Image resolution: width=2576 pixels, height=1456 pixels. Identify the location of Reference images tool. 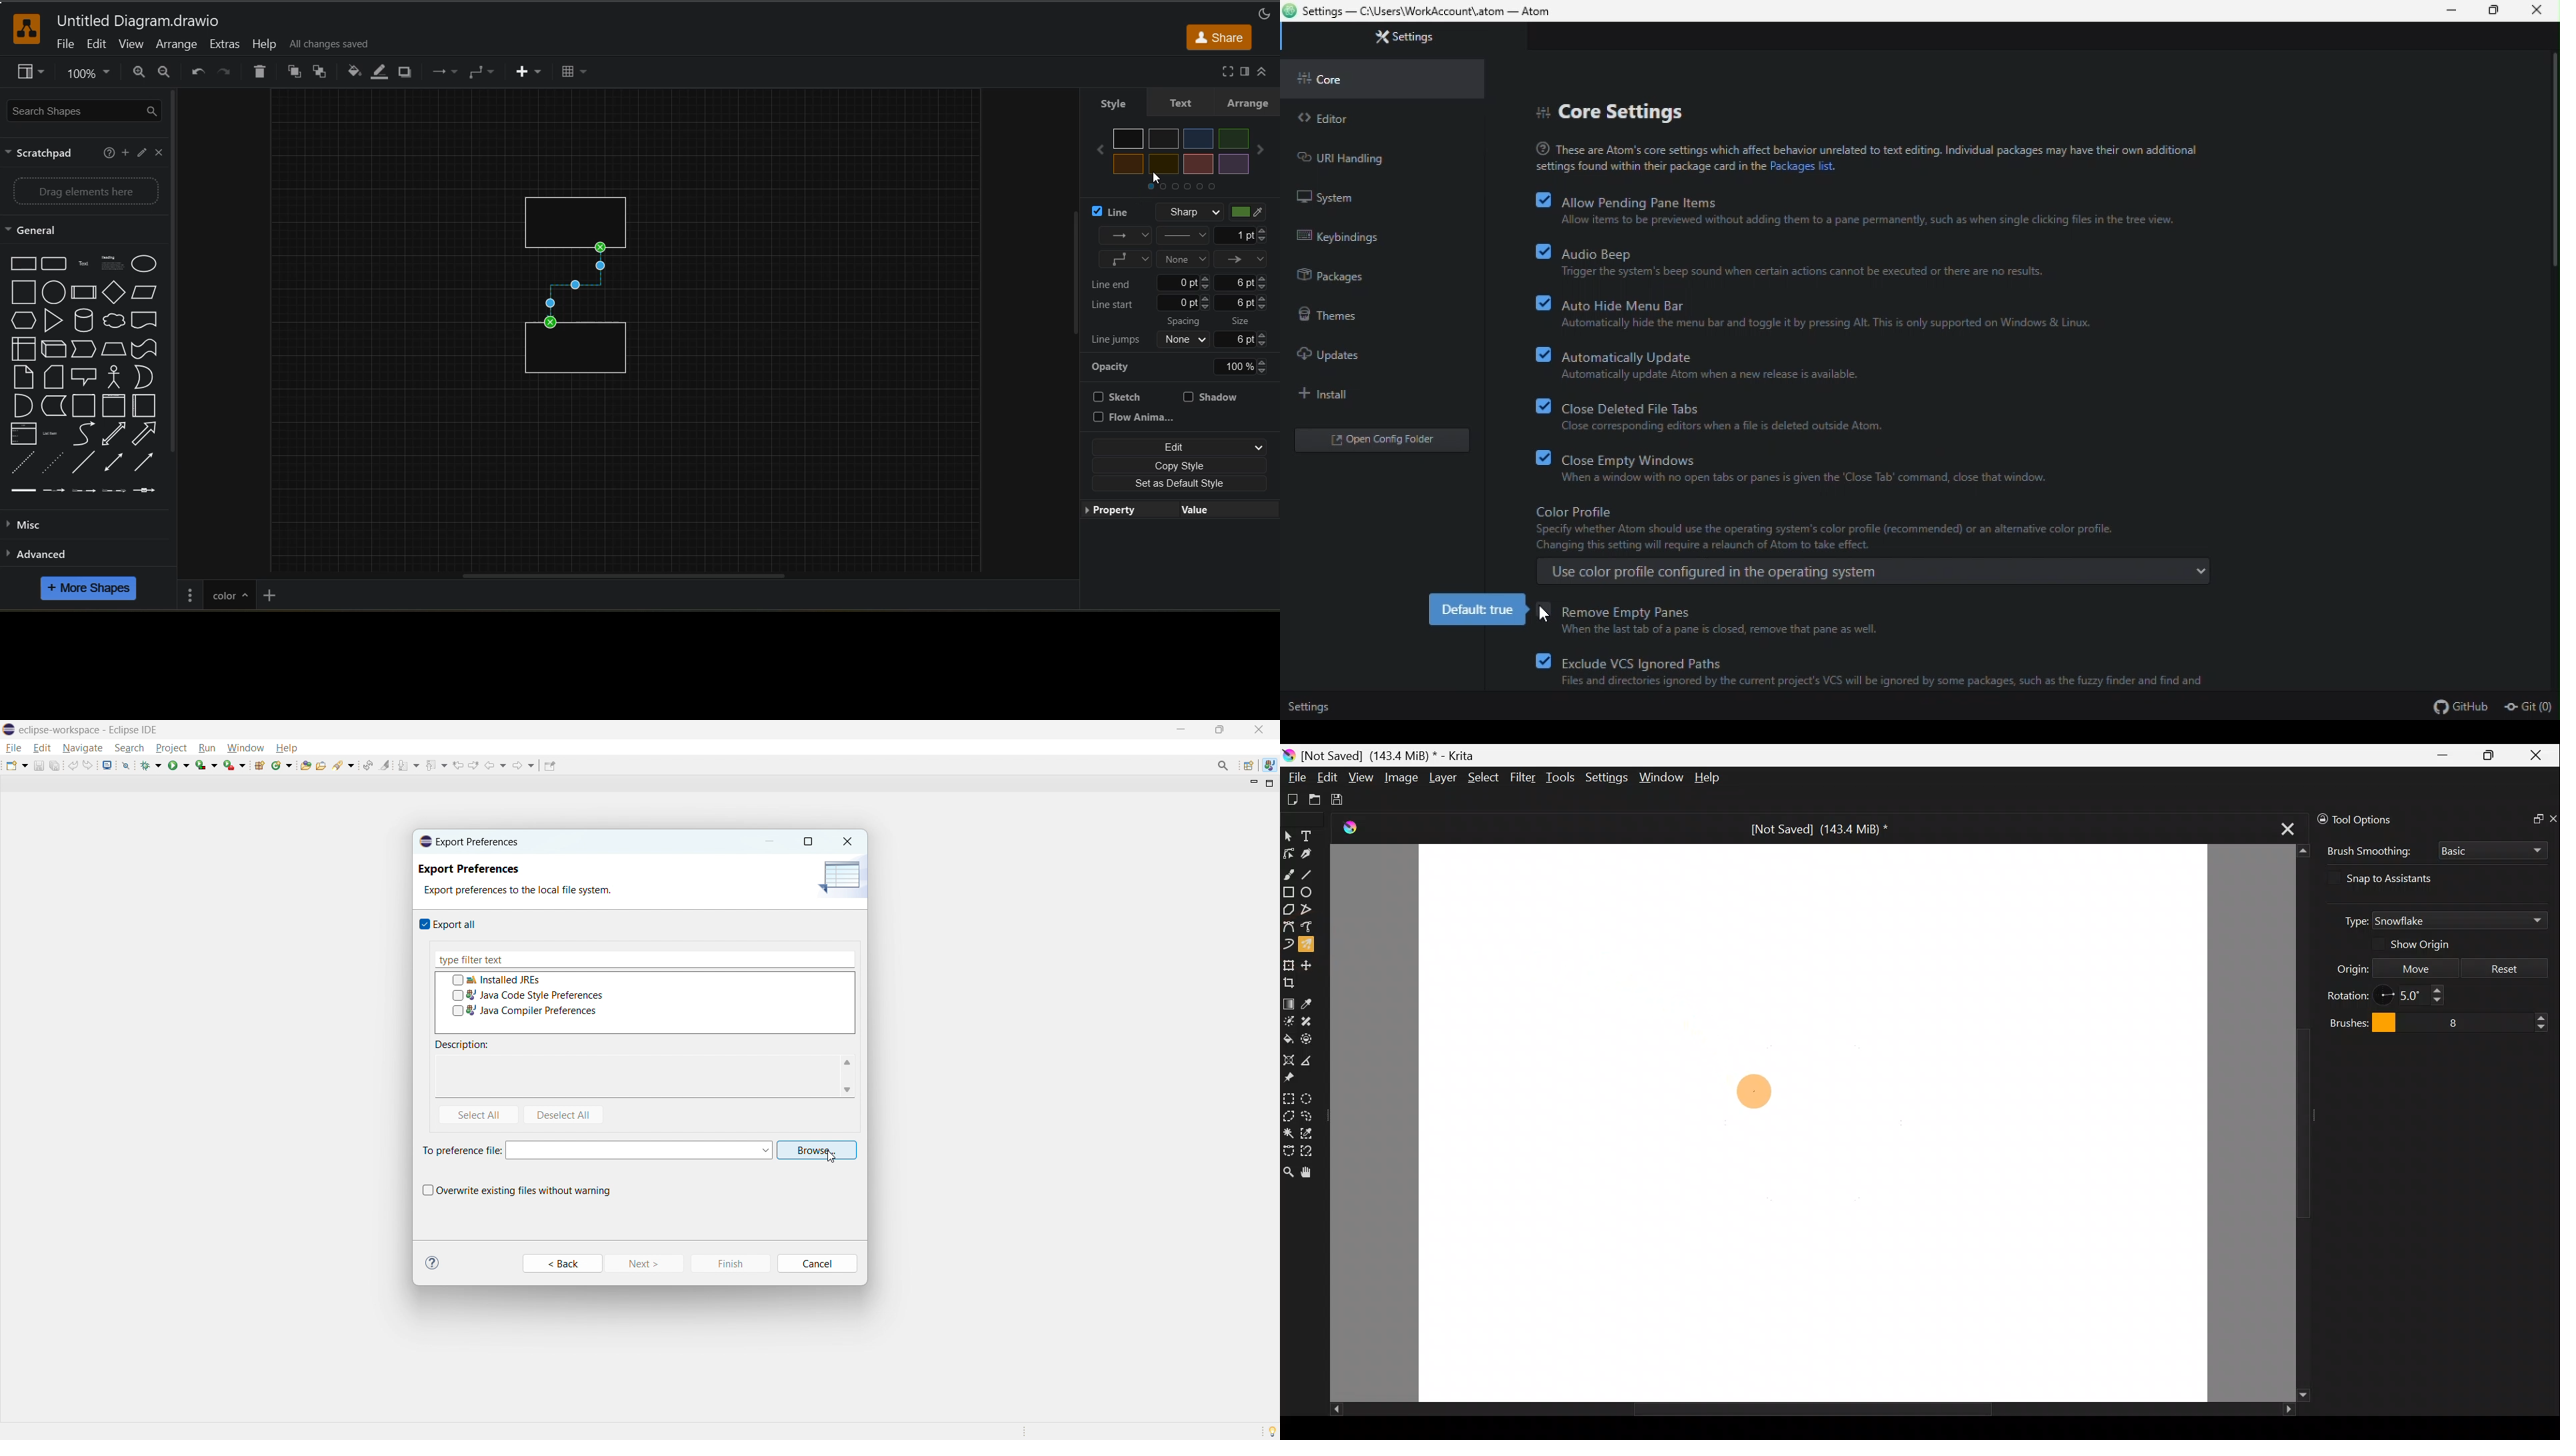
(1299, 1077).